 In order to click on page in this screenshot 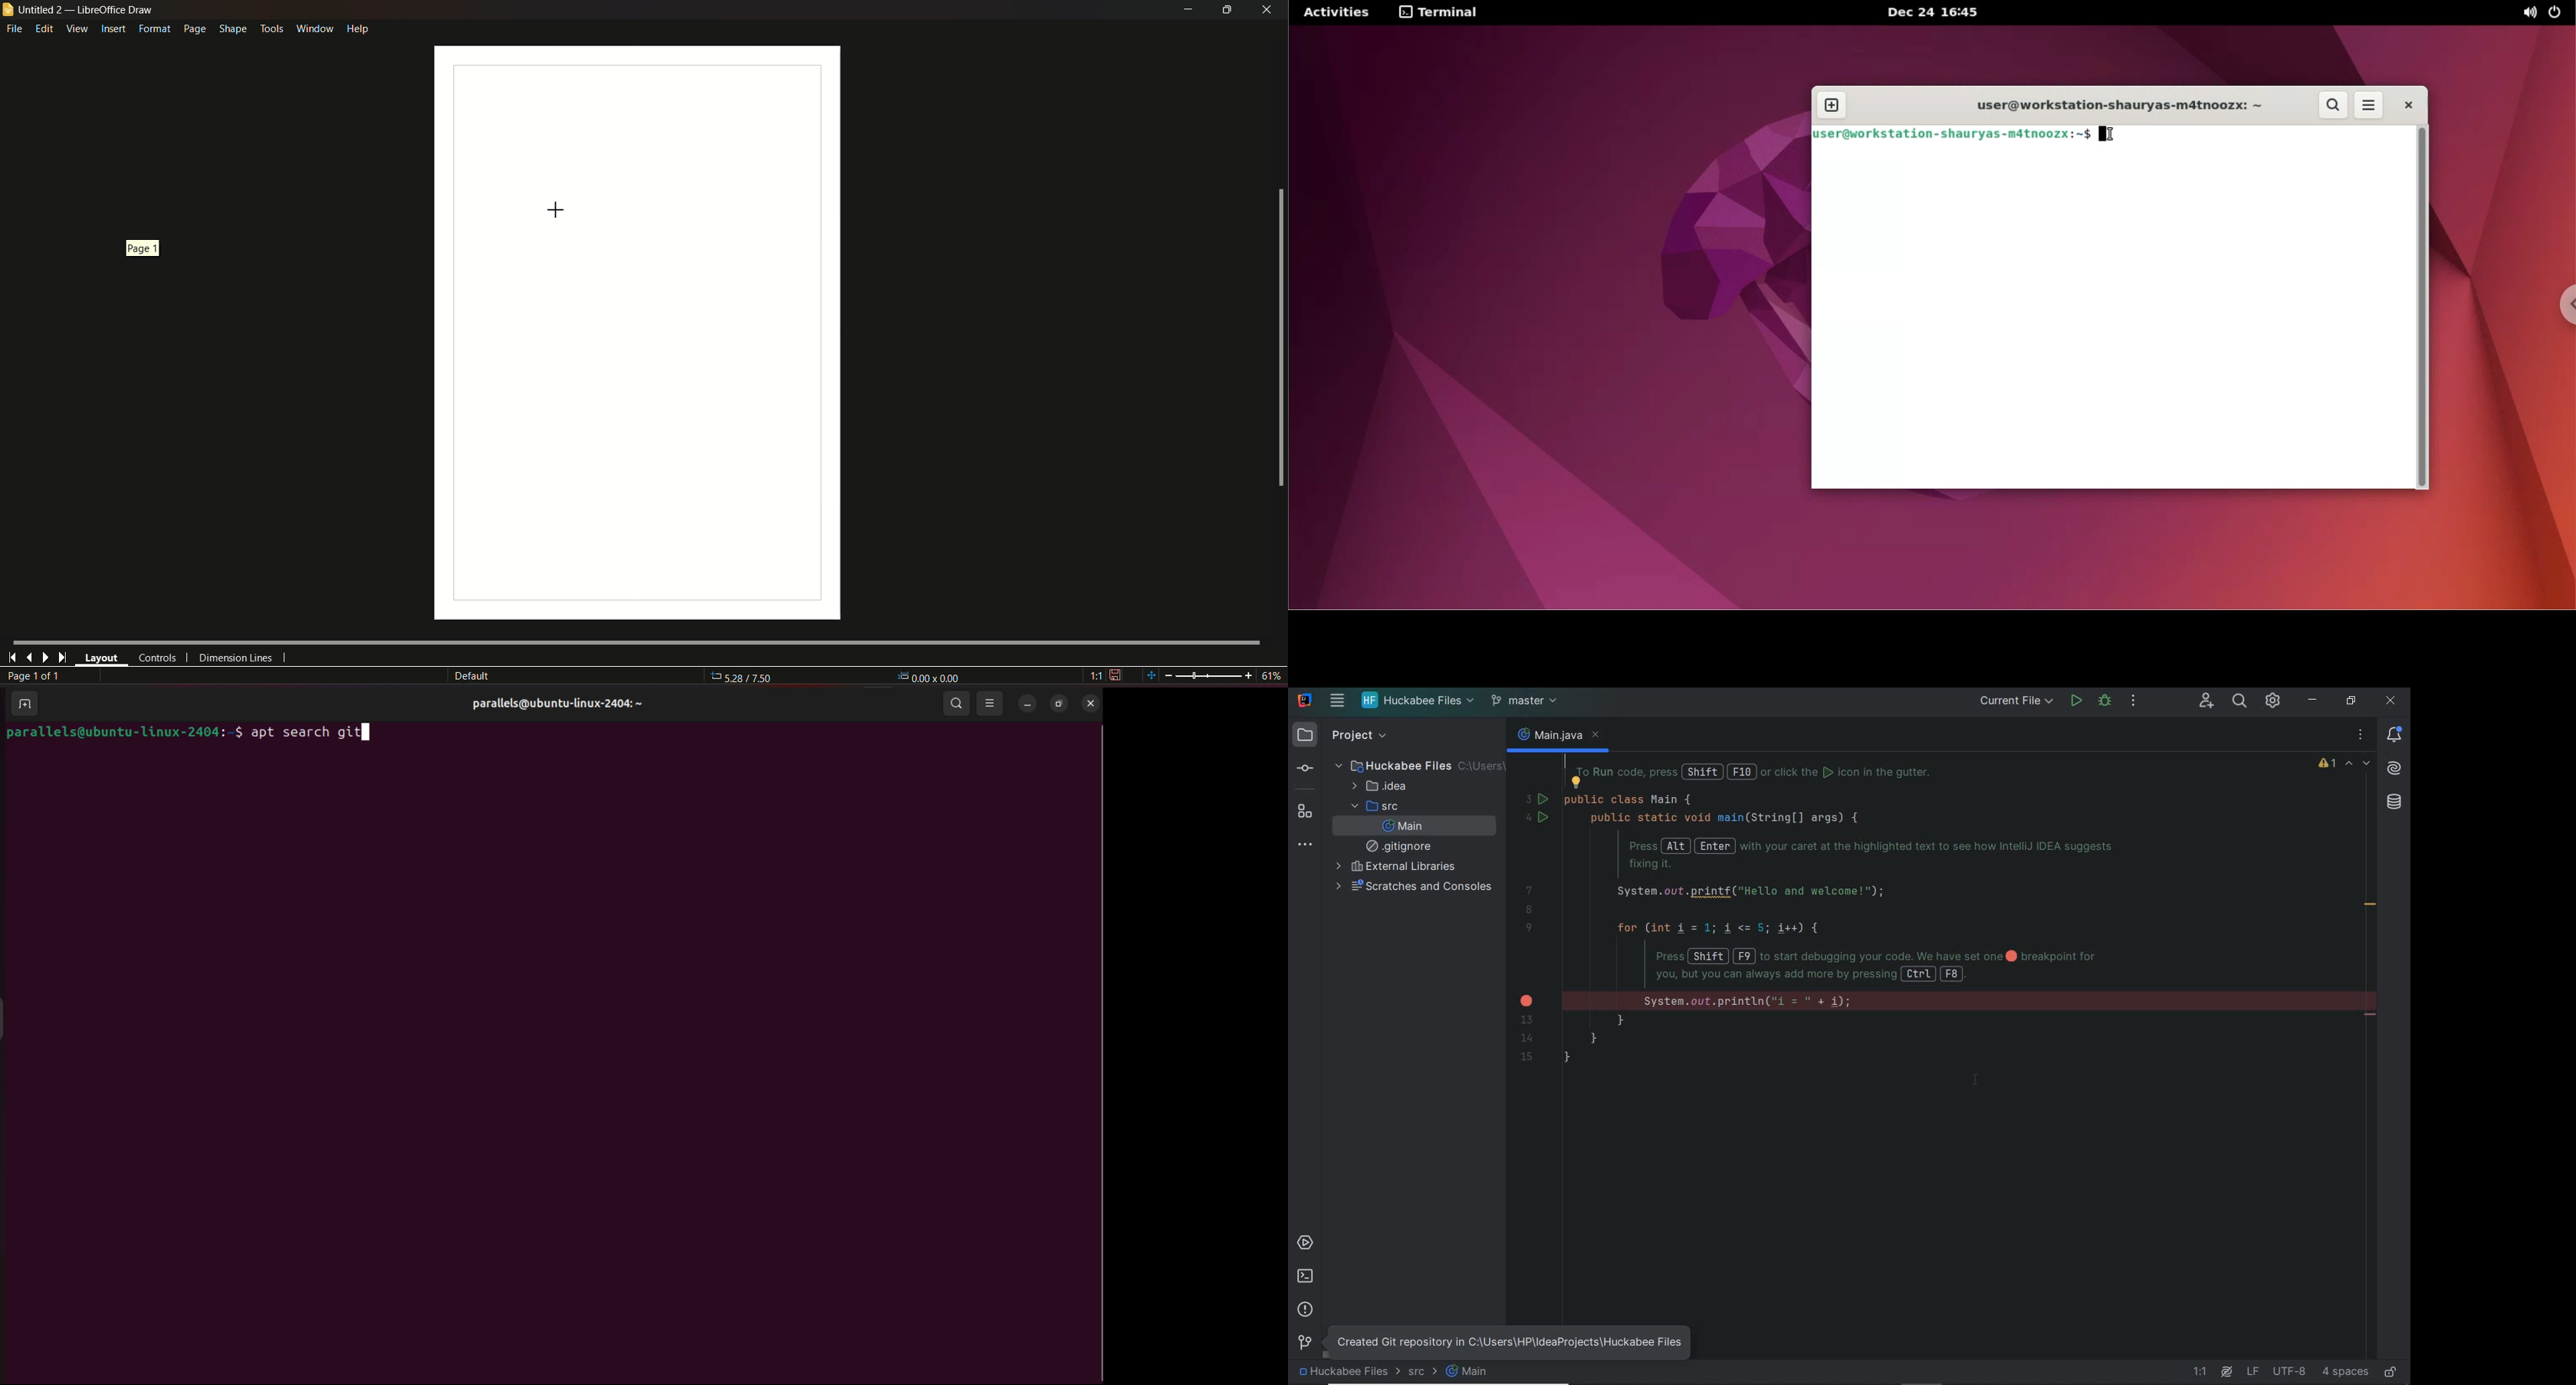, I will do `click(193, 29)`.